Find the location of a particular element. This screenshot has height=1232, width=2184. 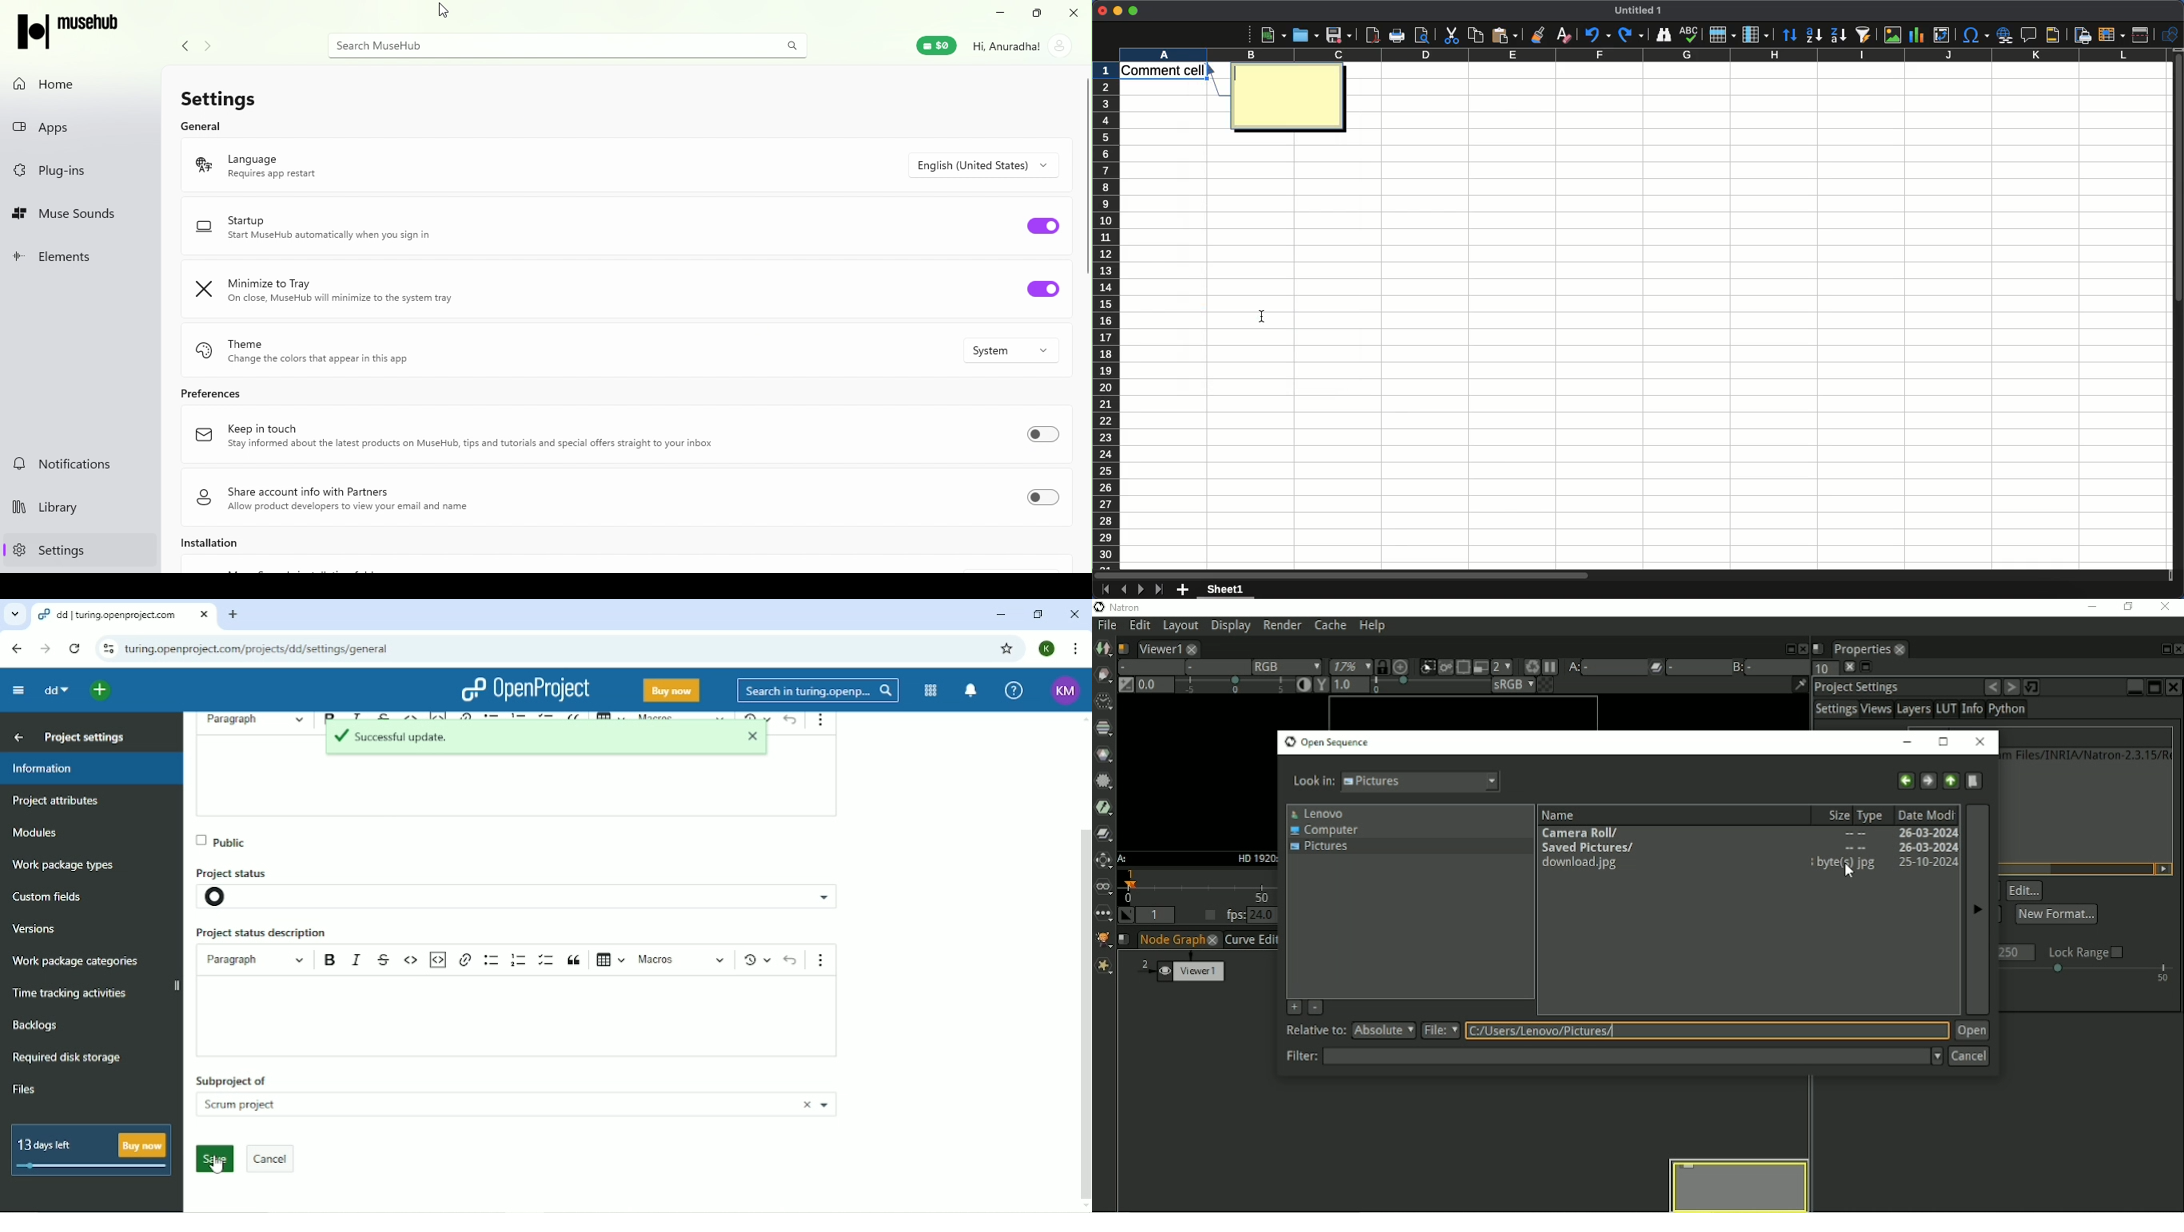

insert table is located at coordinates (609, 958).